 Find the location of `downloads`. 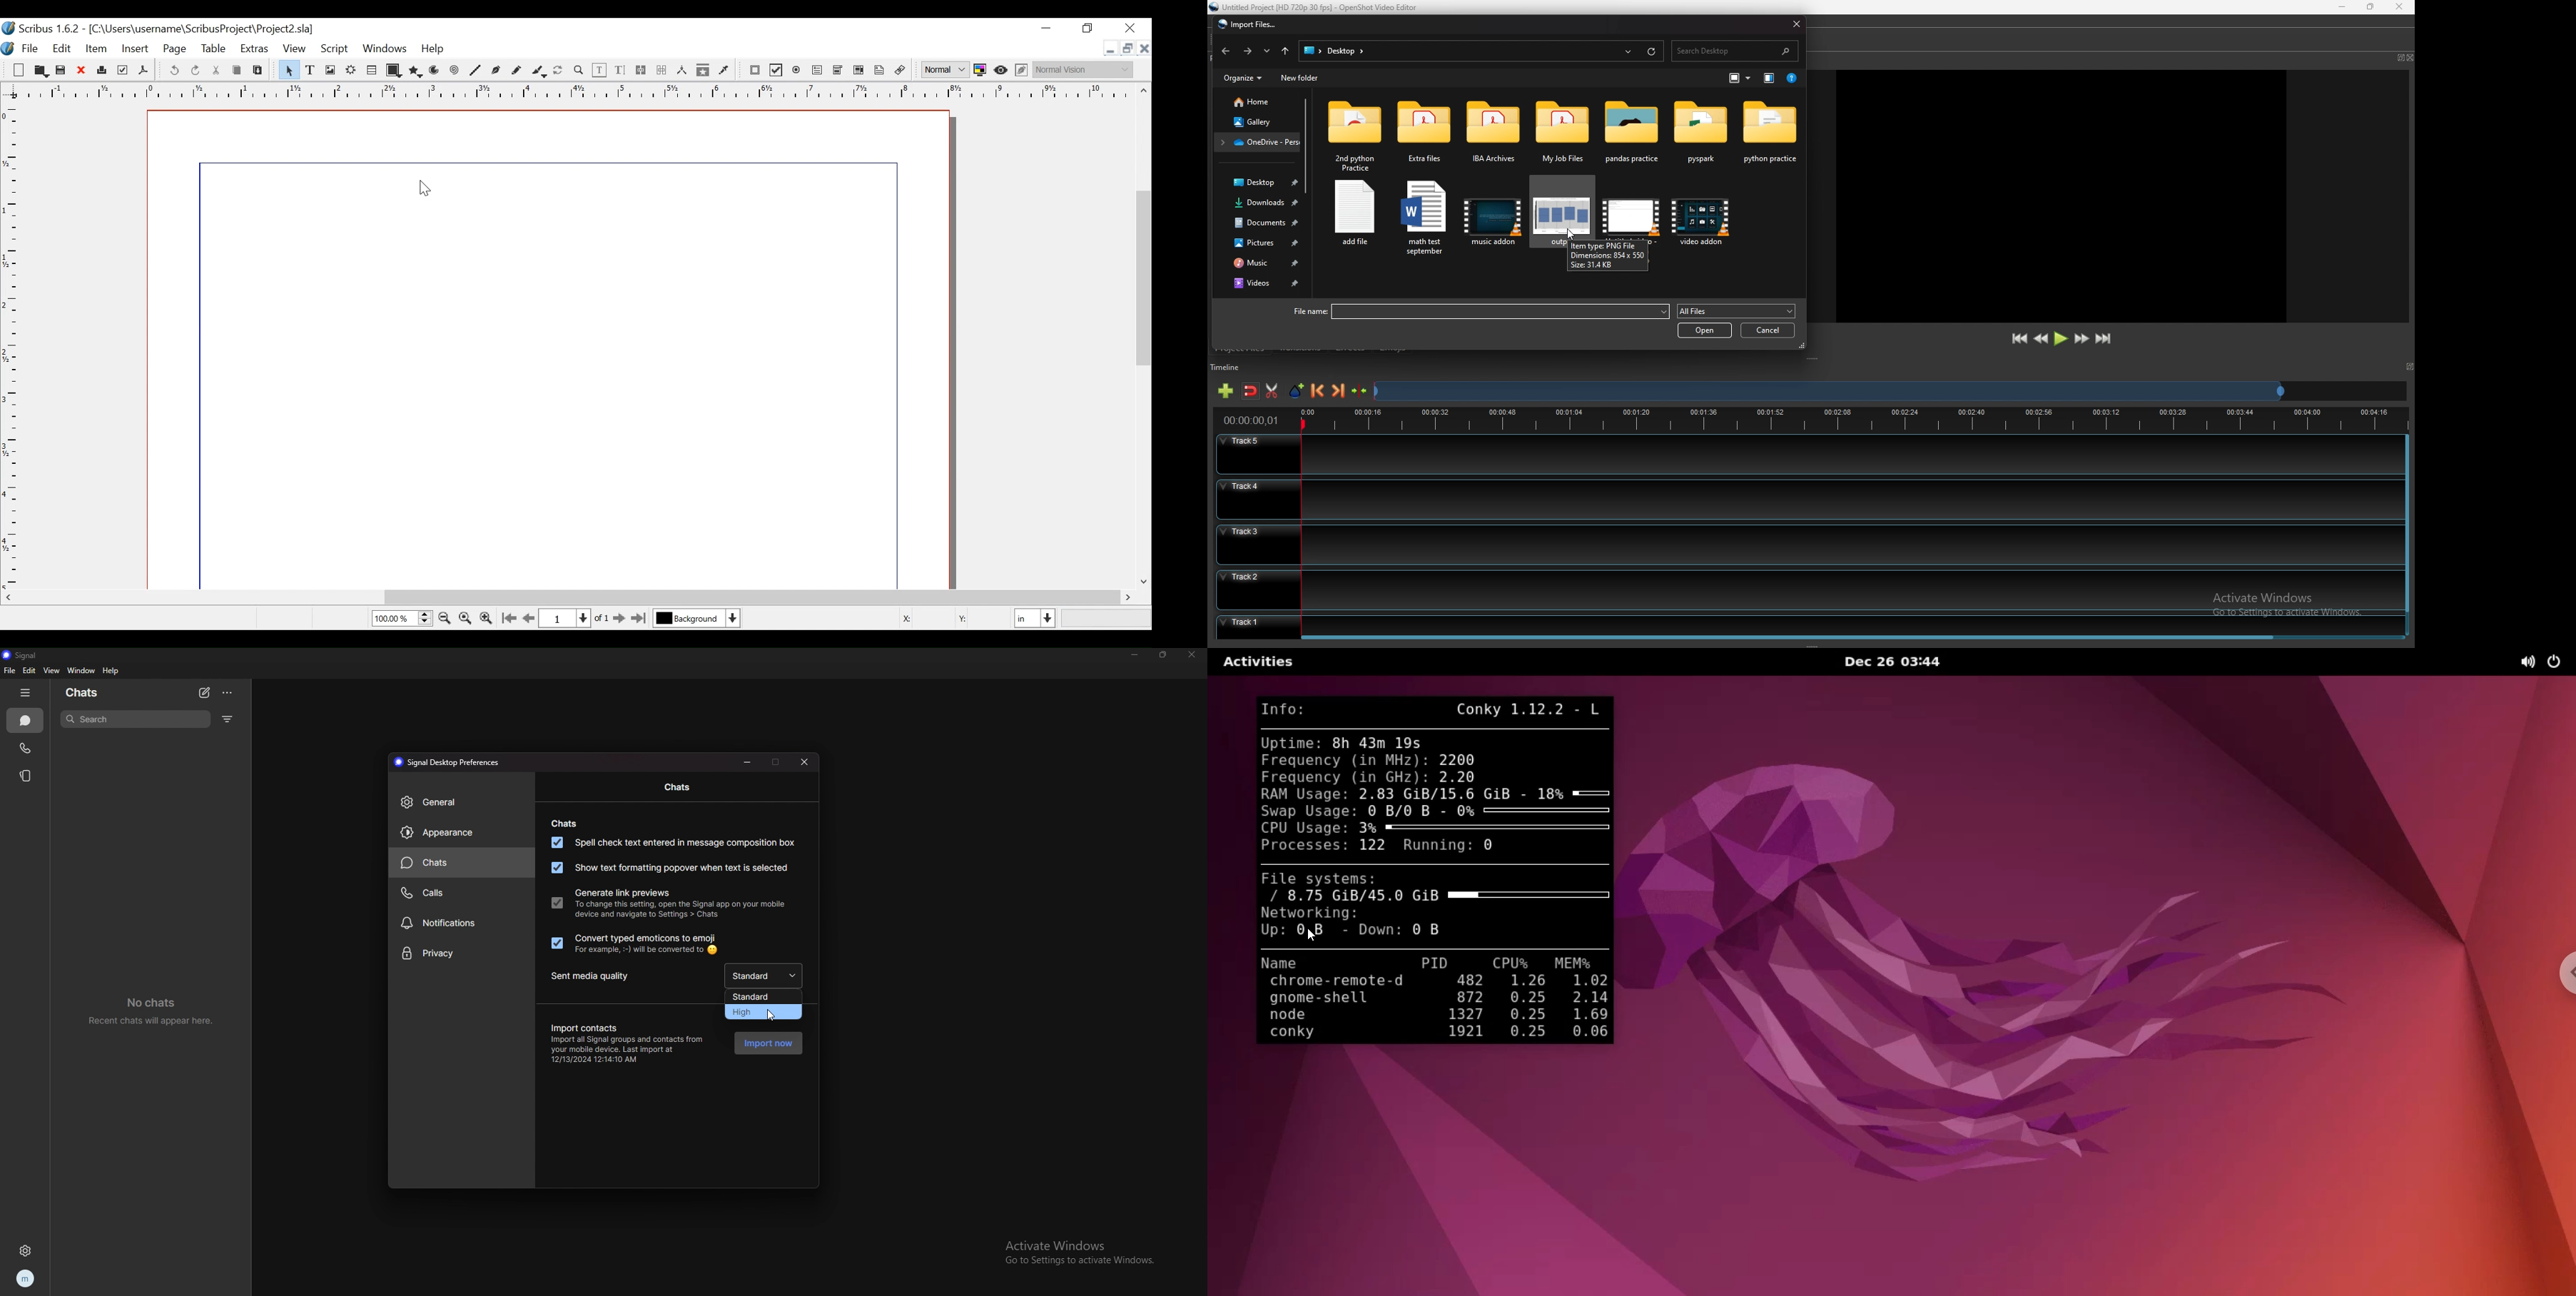

downloads is located at coordinates (1260, 203).